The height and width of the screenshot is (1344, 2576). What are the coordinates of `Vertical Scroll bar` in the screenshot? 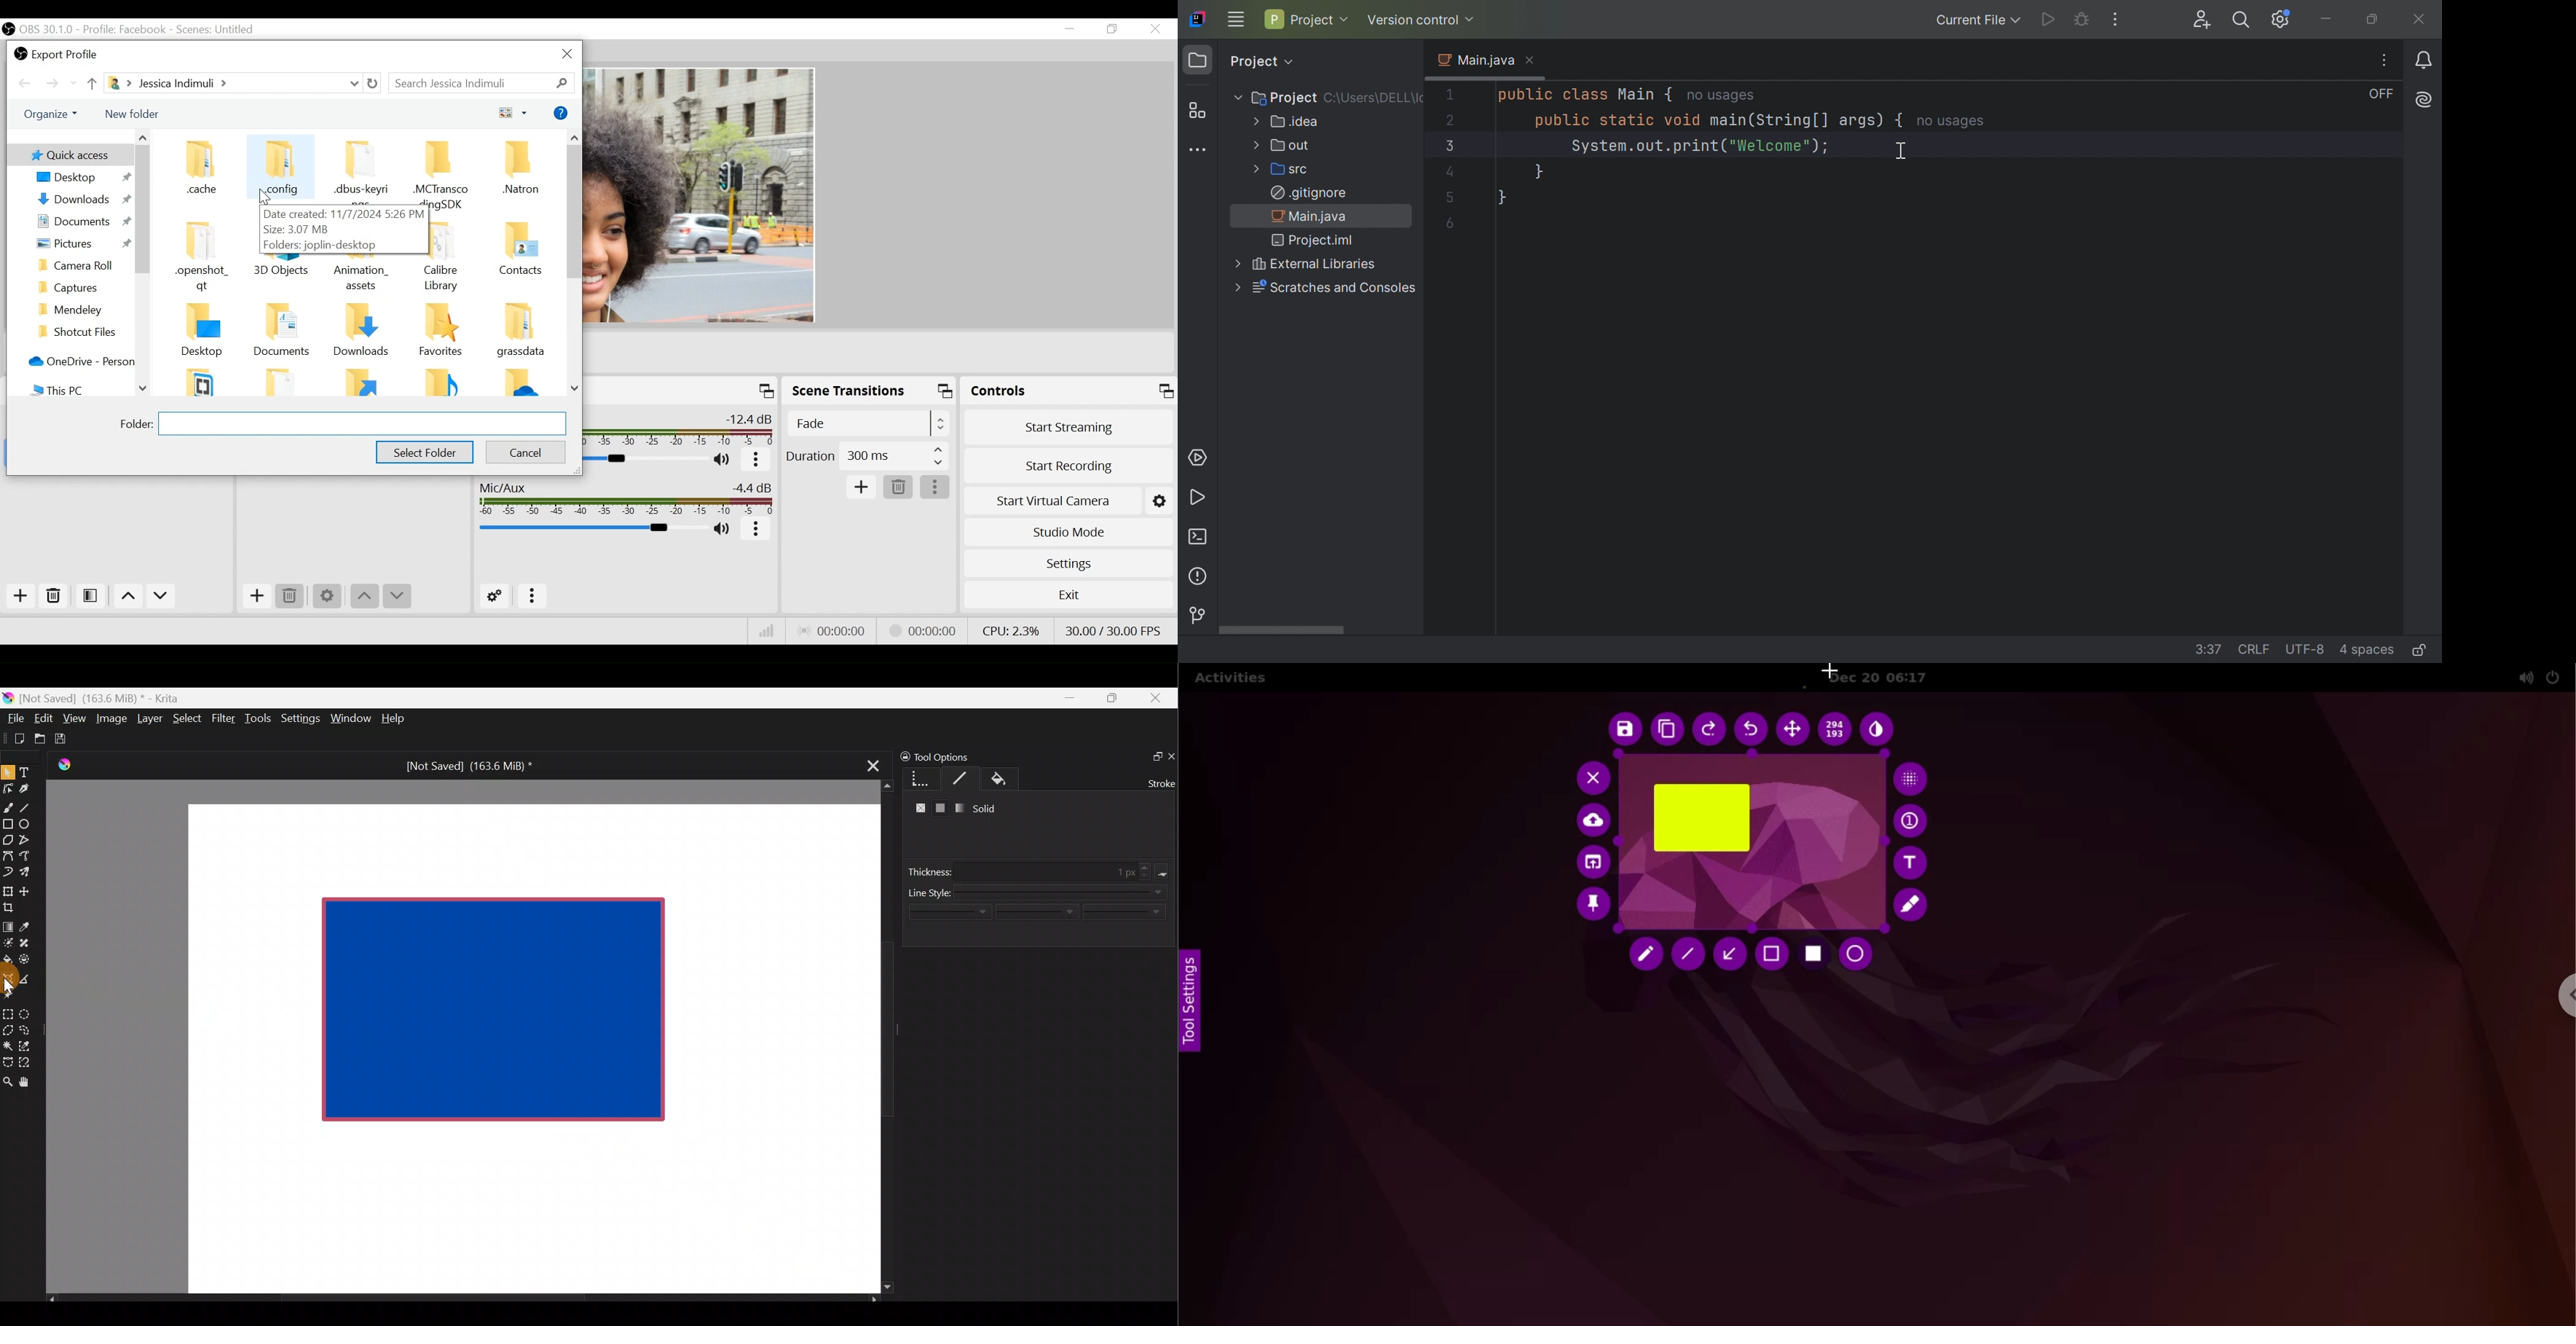 It's located at (574, 212).